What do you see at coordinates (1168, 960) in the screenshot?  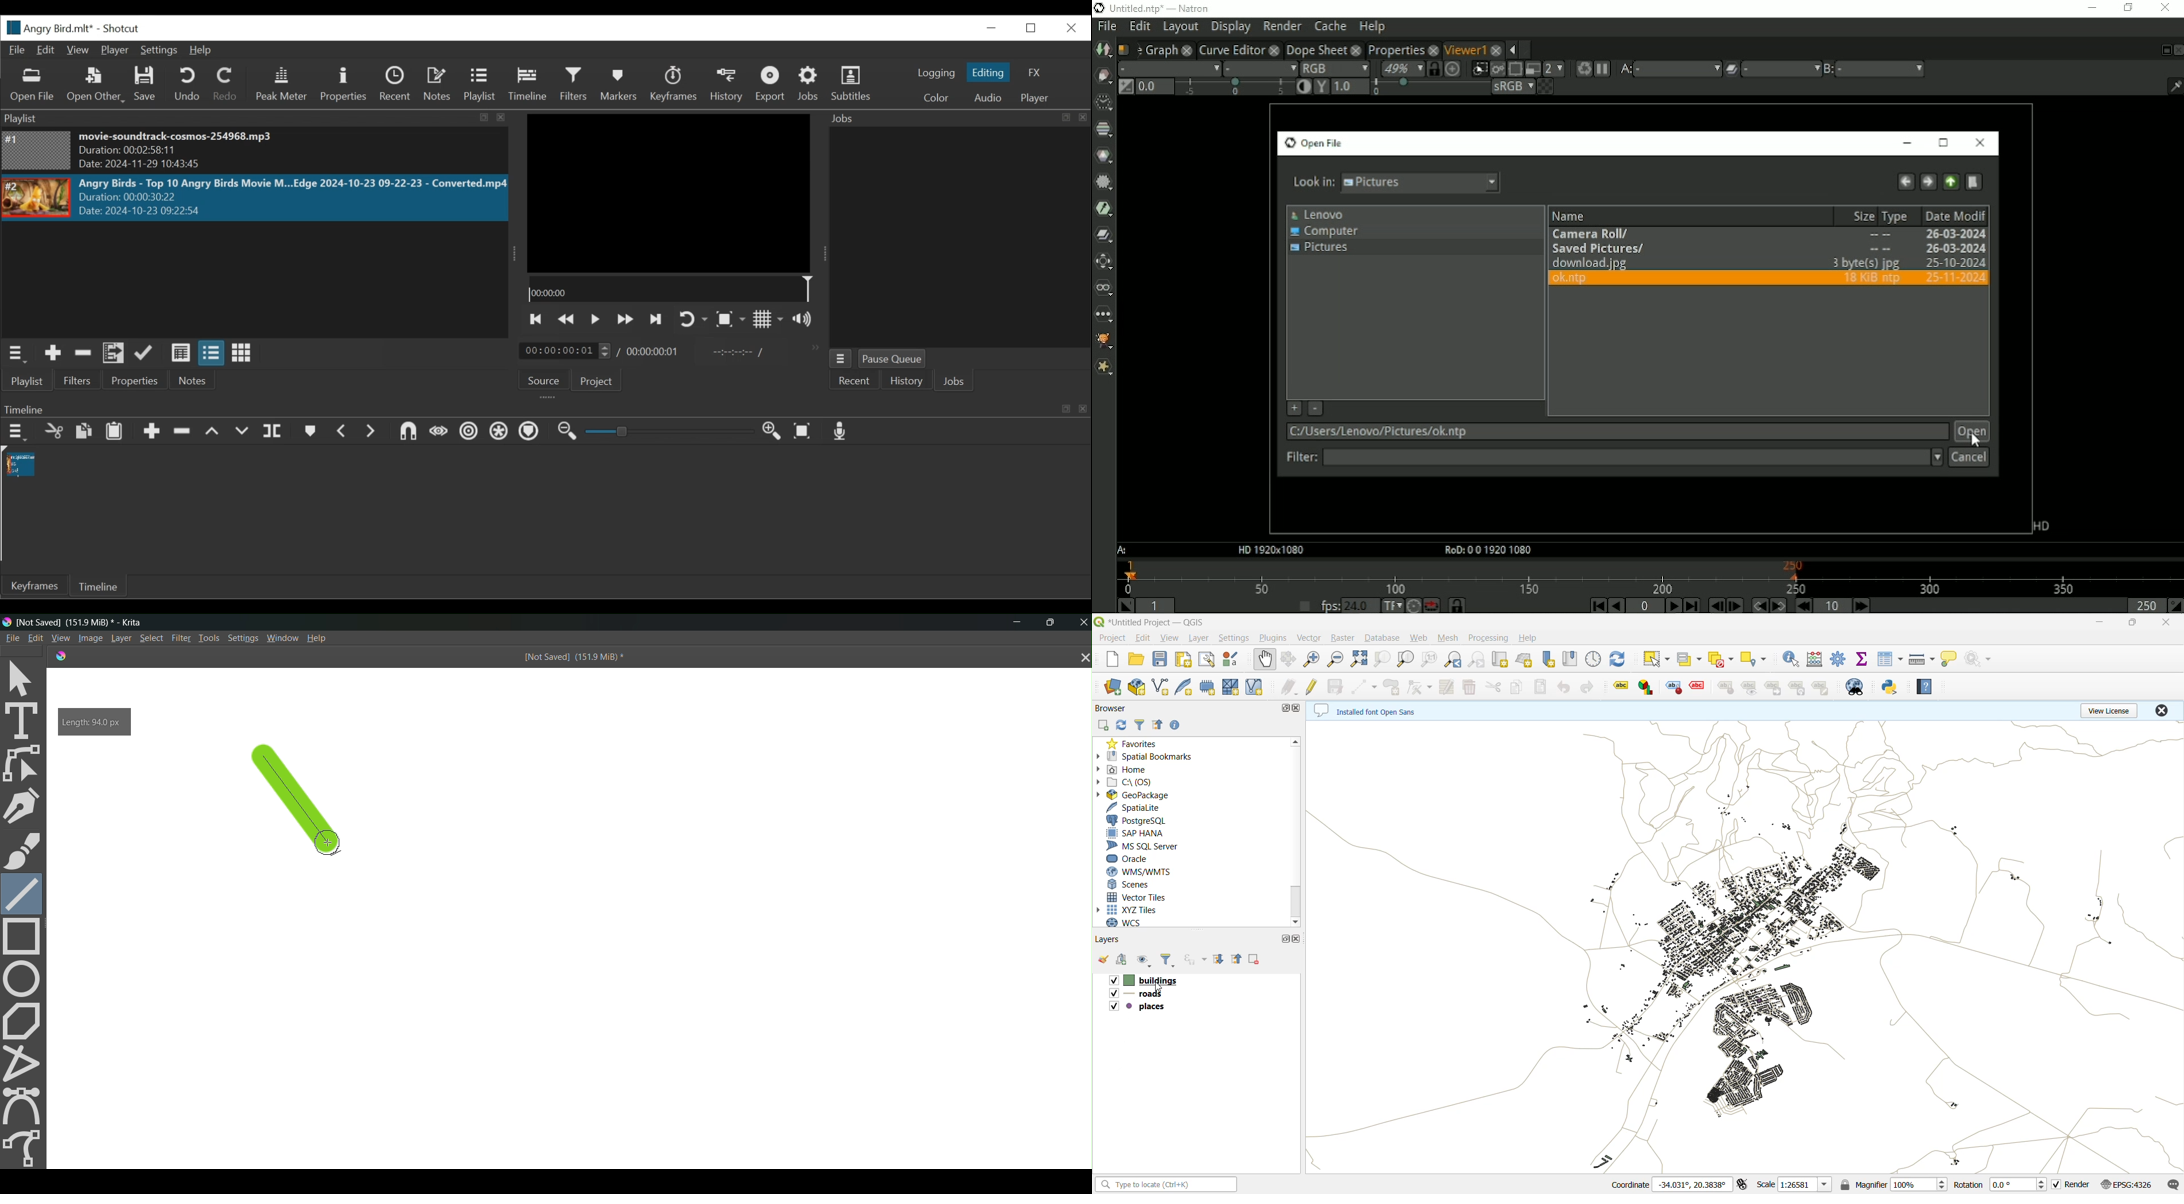 I see `filter` at bounding box center [1168, 960].